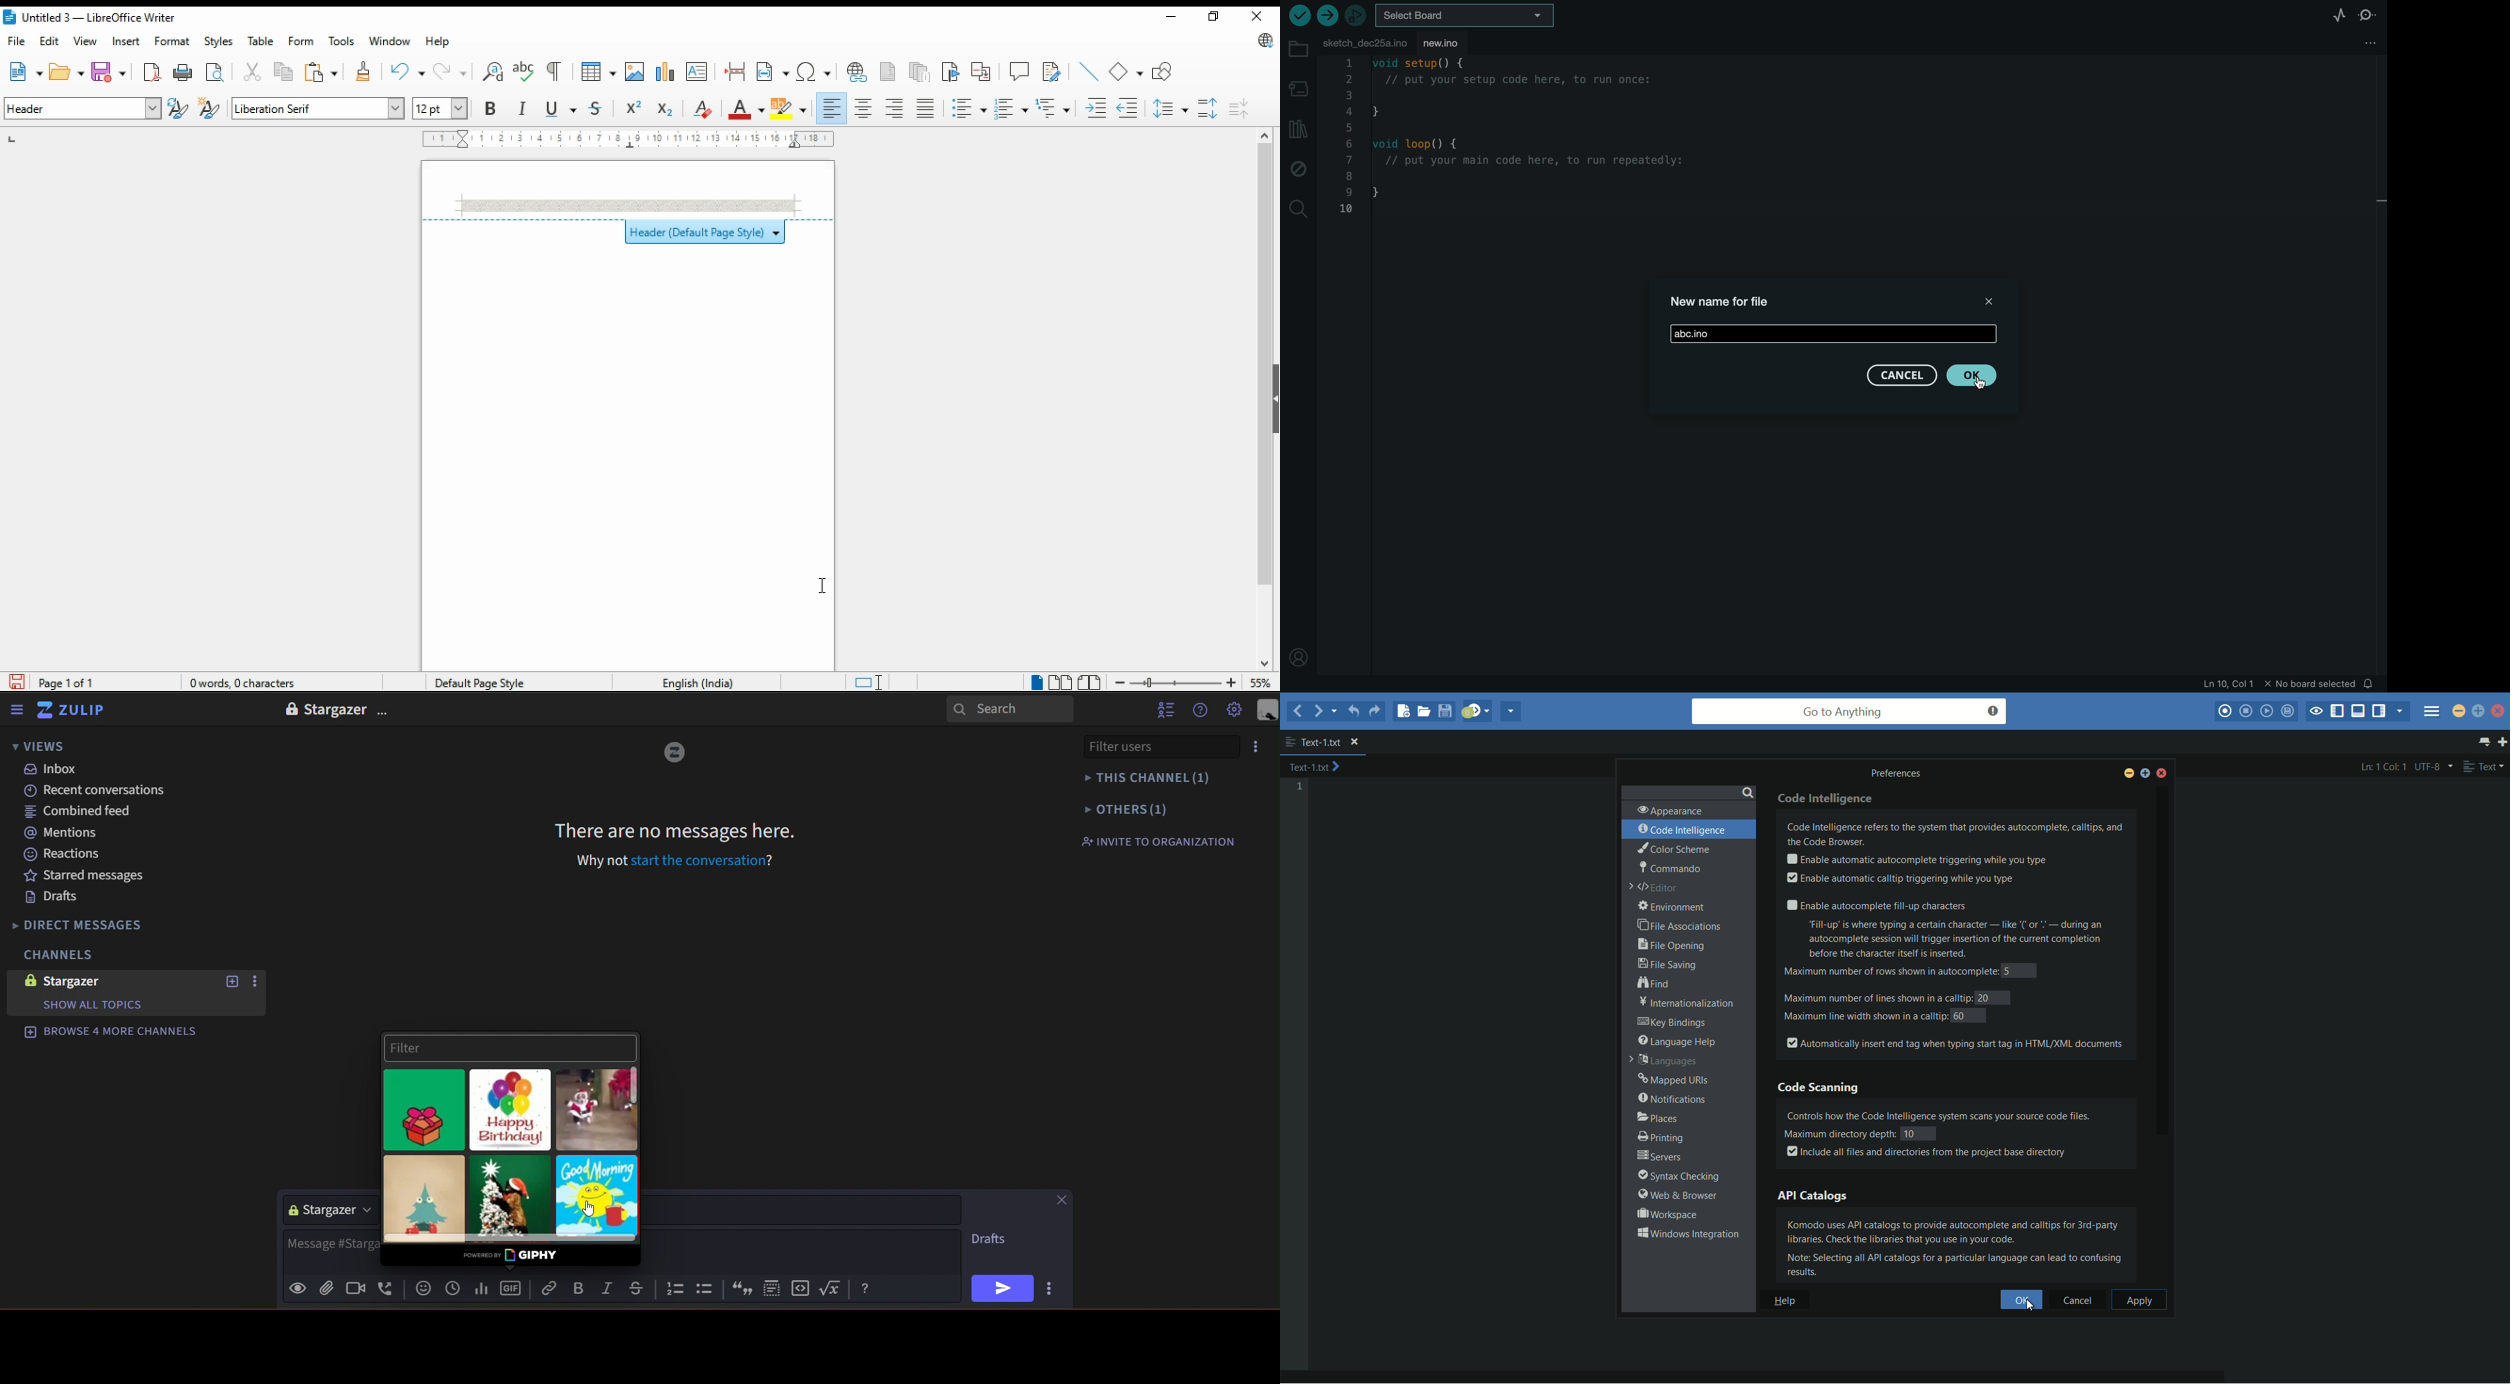 This screenshot has height=1400, width=2520. What do you see at coordinates (1264, 399) in the screenshot?
I see `scroll bar` at bounding box center [1264, 399].